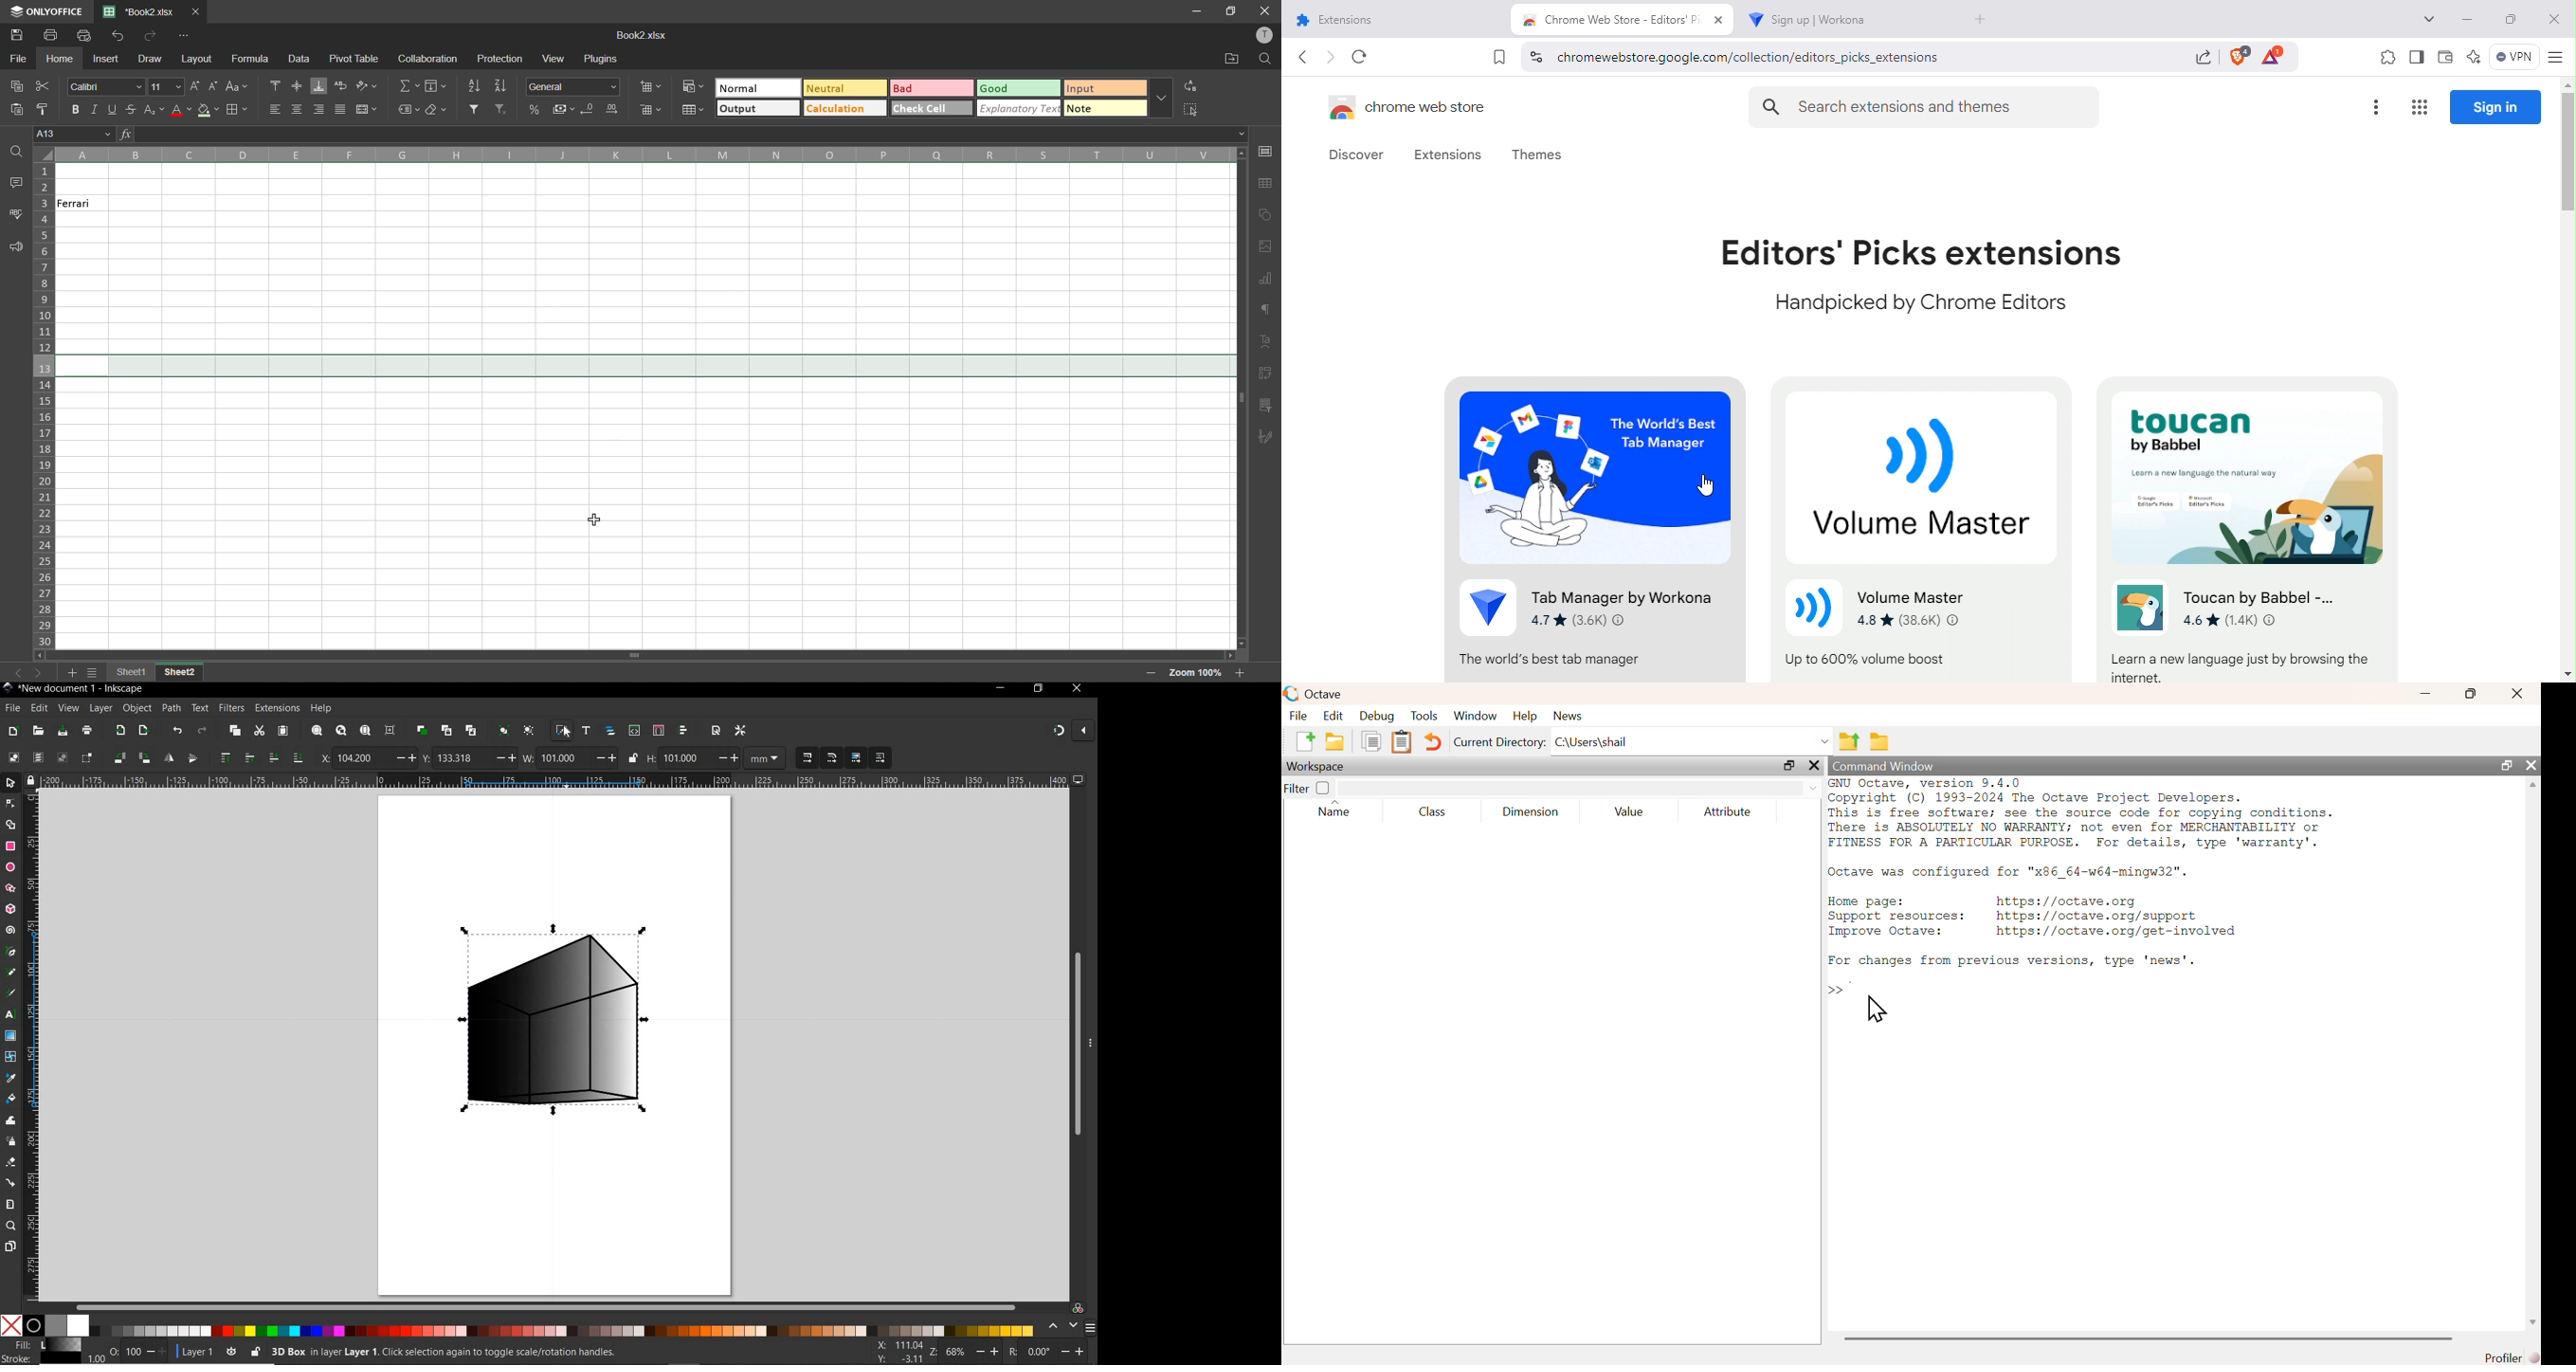 This screenshot has height=1372, width=2576. Describe the element at coordinates (1104, 87) in the screenshot. I see `input` at that location.